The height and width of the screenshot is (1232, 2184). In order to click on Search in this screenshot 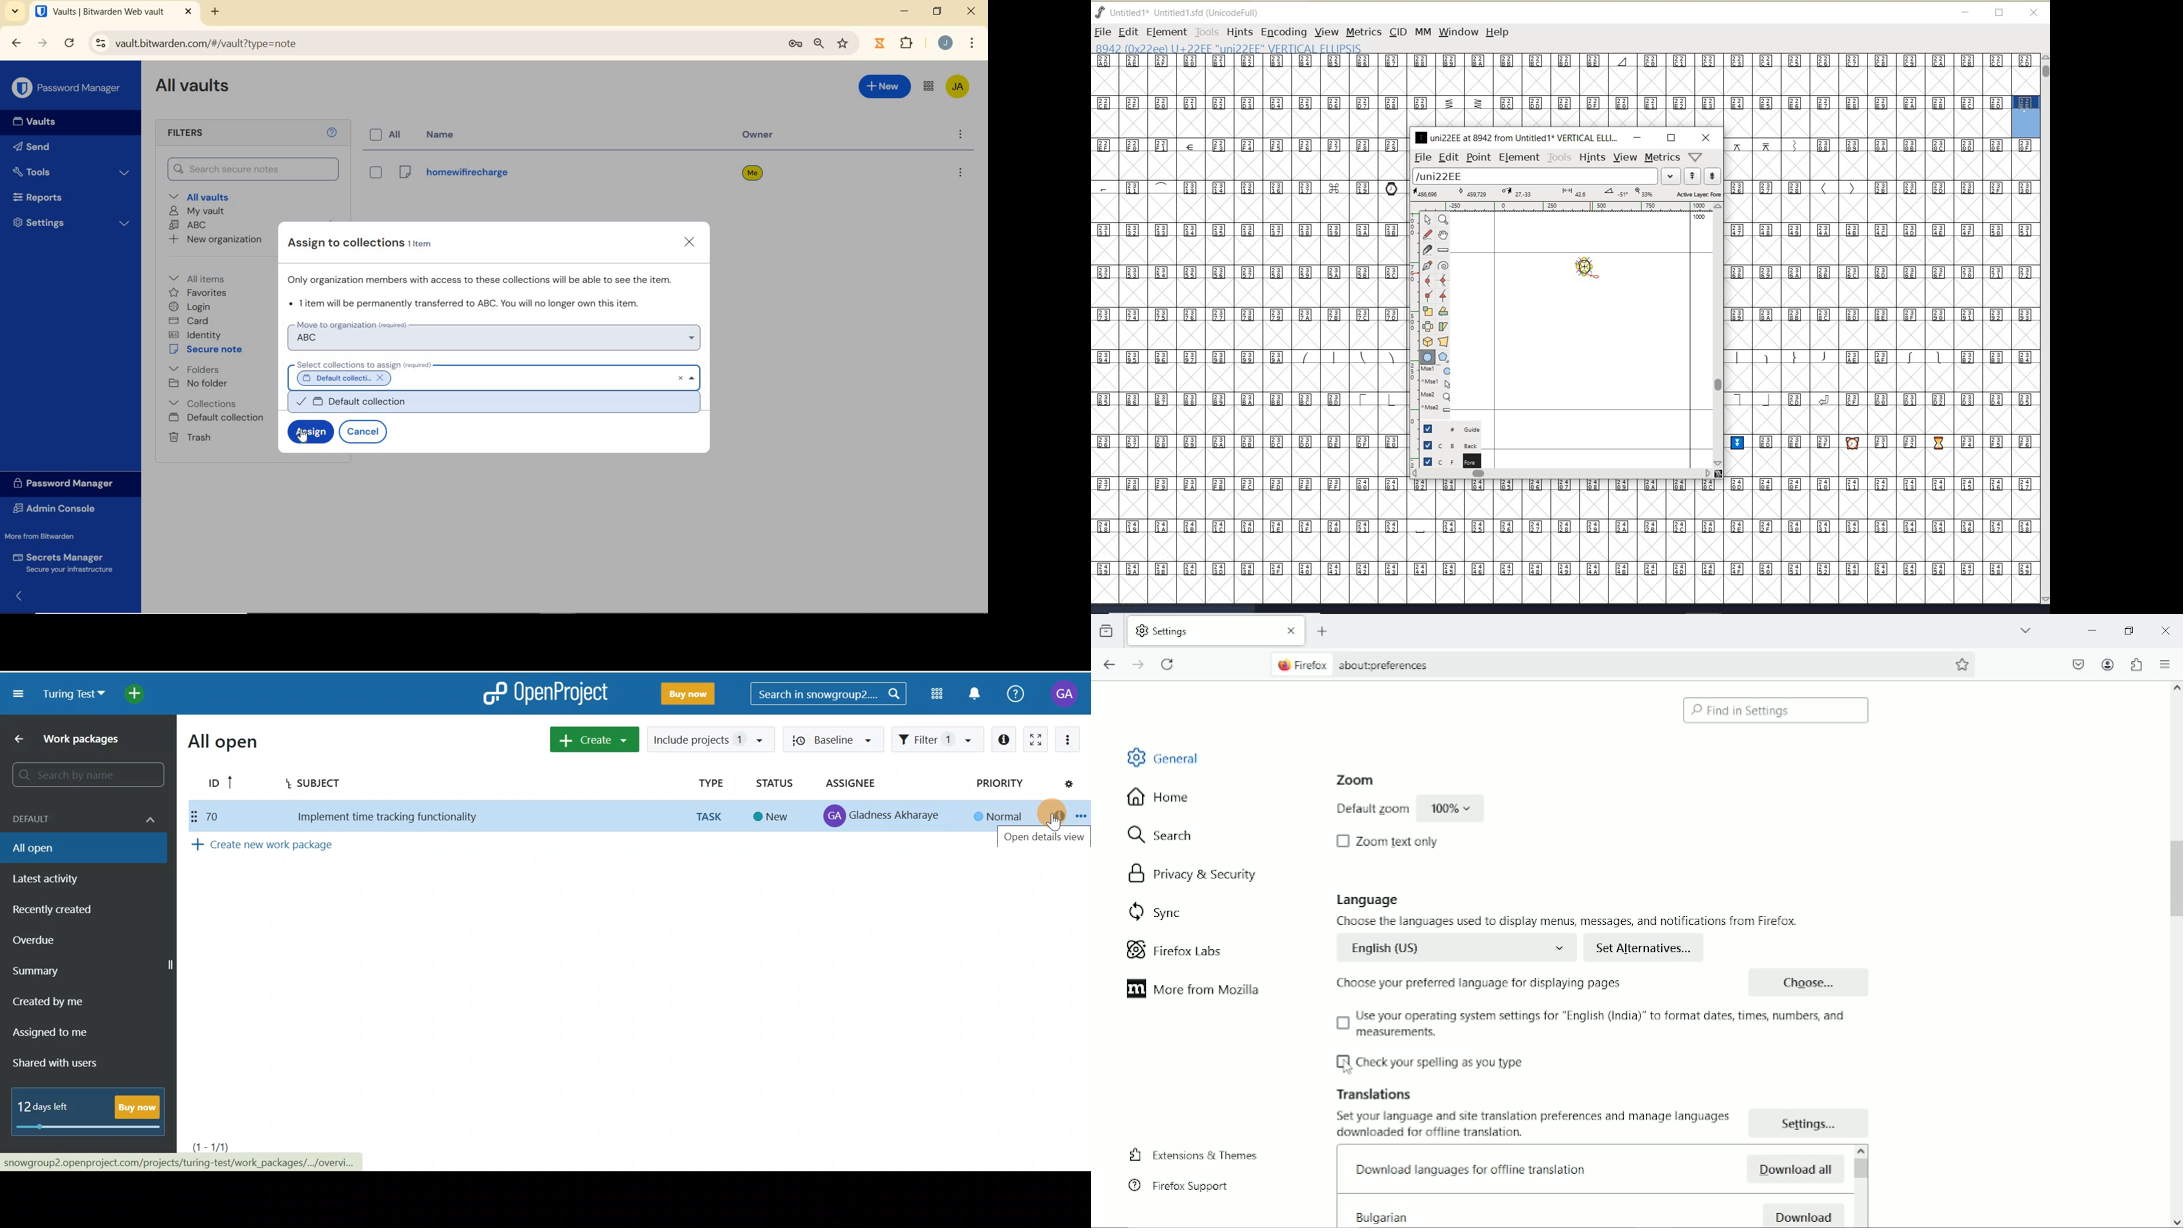, I will do `click(1166, 834)`.